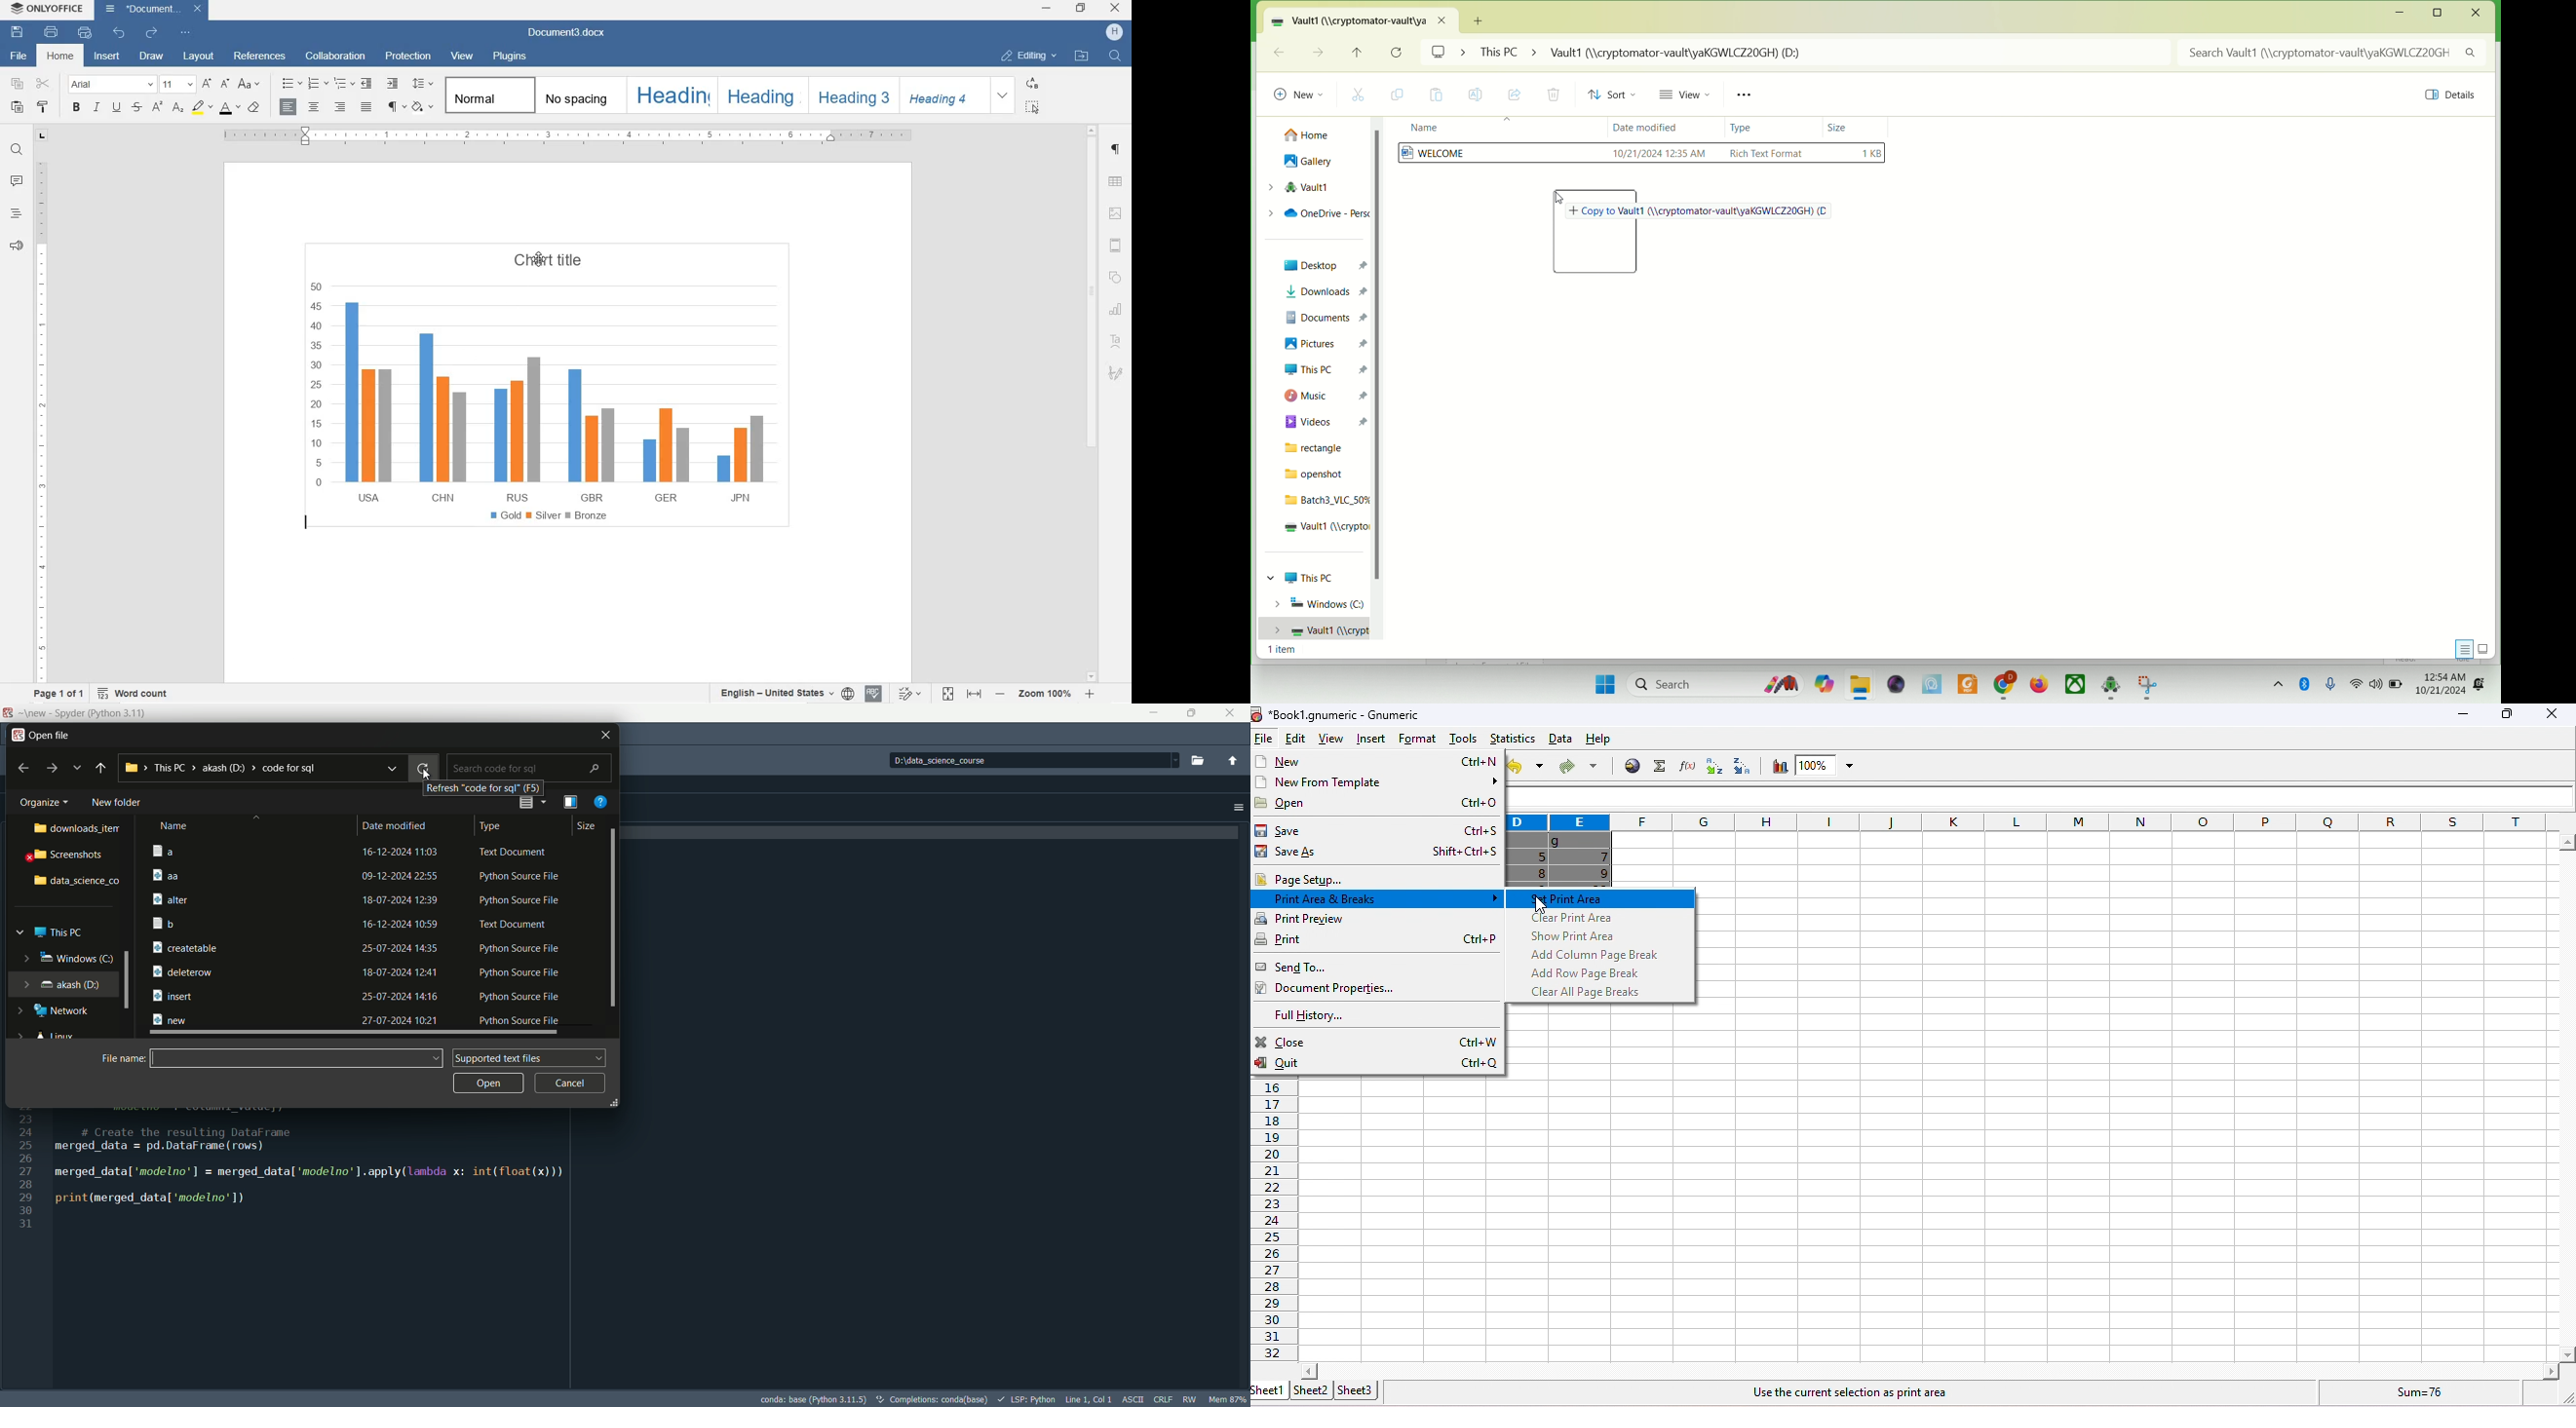 This screenshot has height=1428, width=2576. Describe the element at coordinates (528, 1060) in the screenshot. I see `supported text files` at that location.